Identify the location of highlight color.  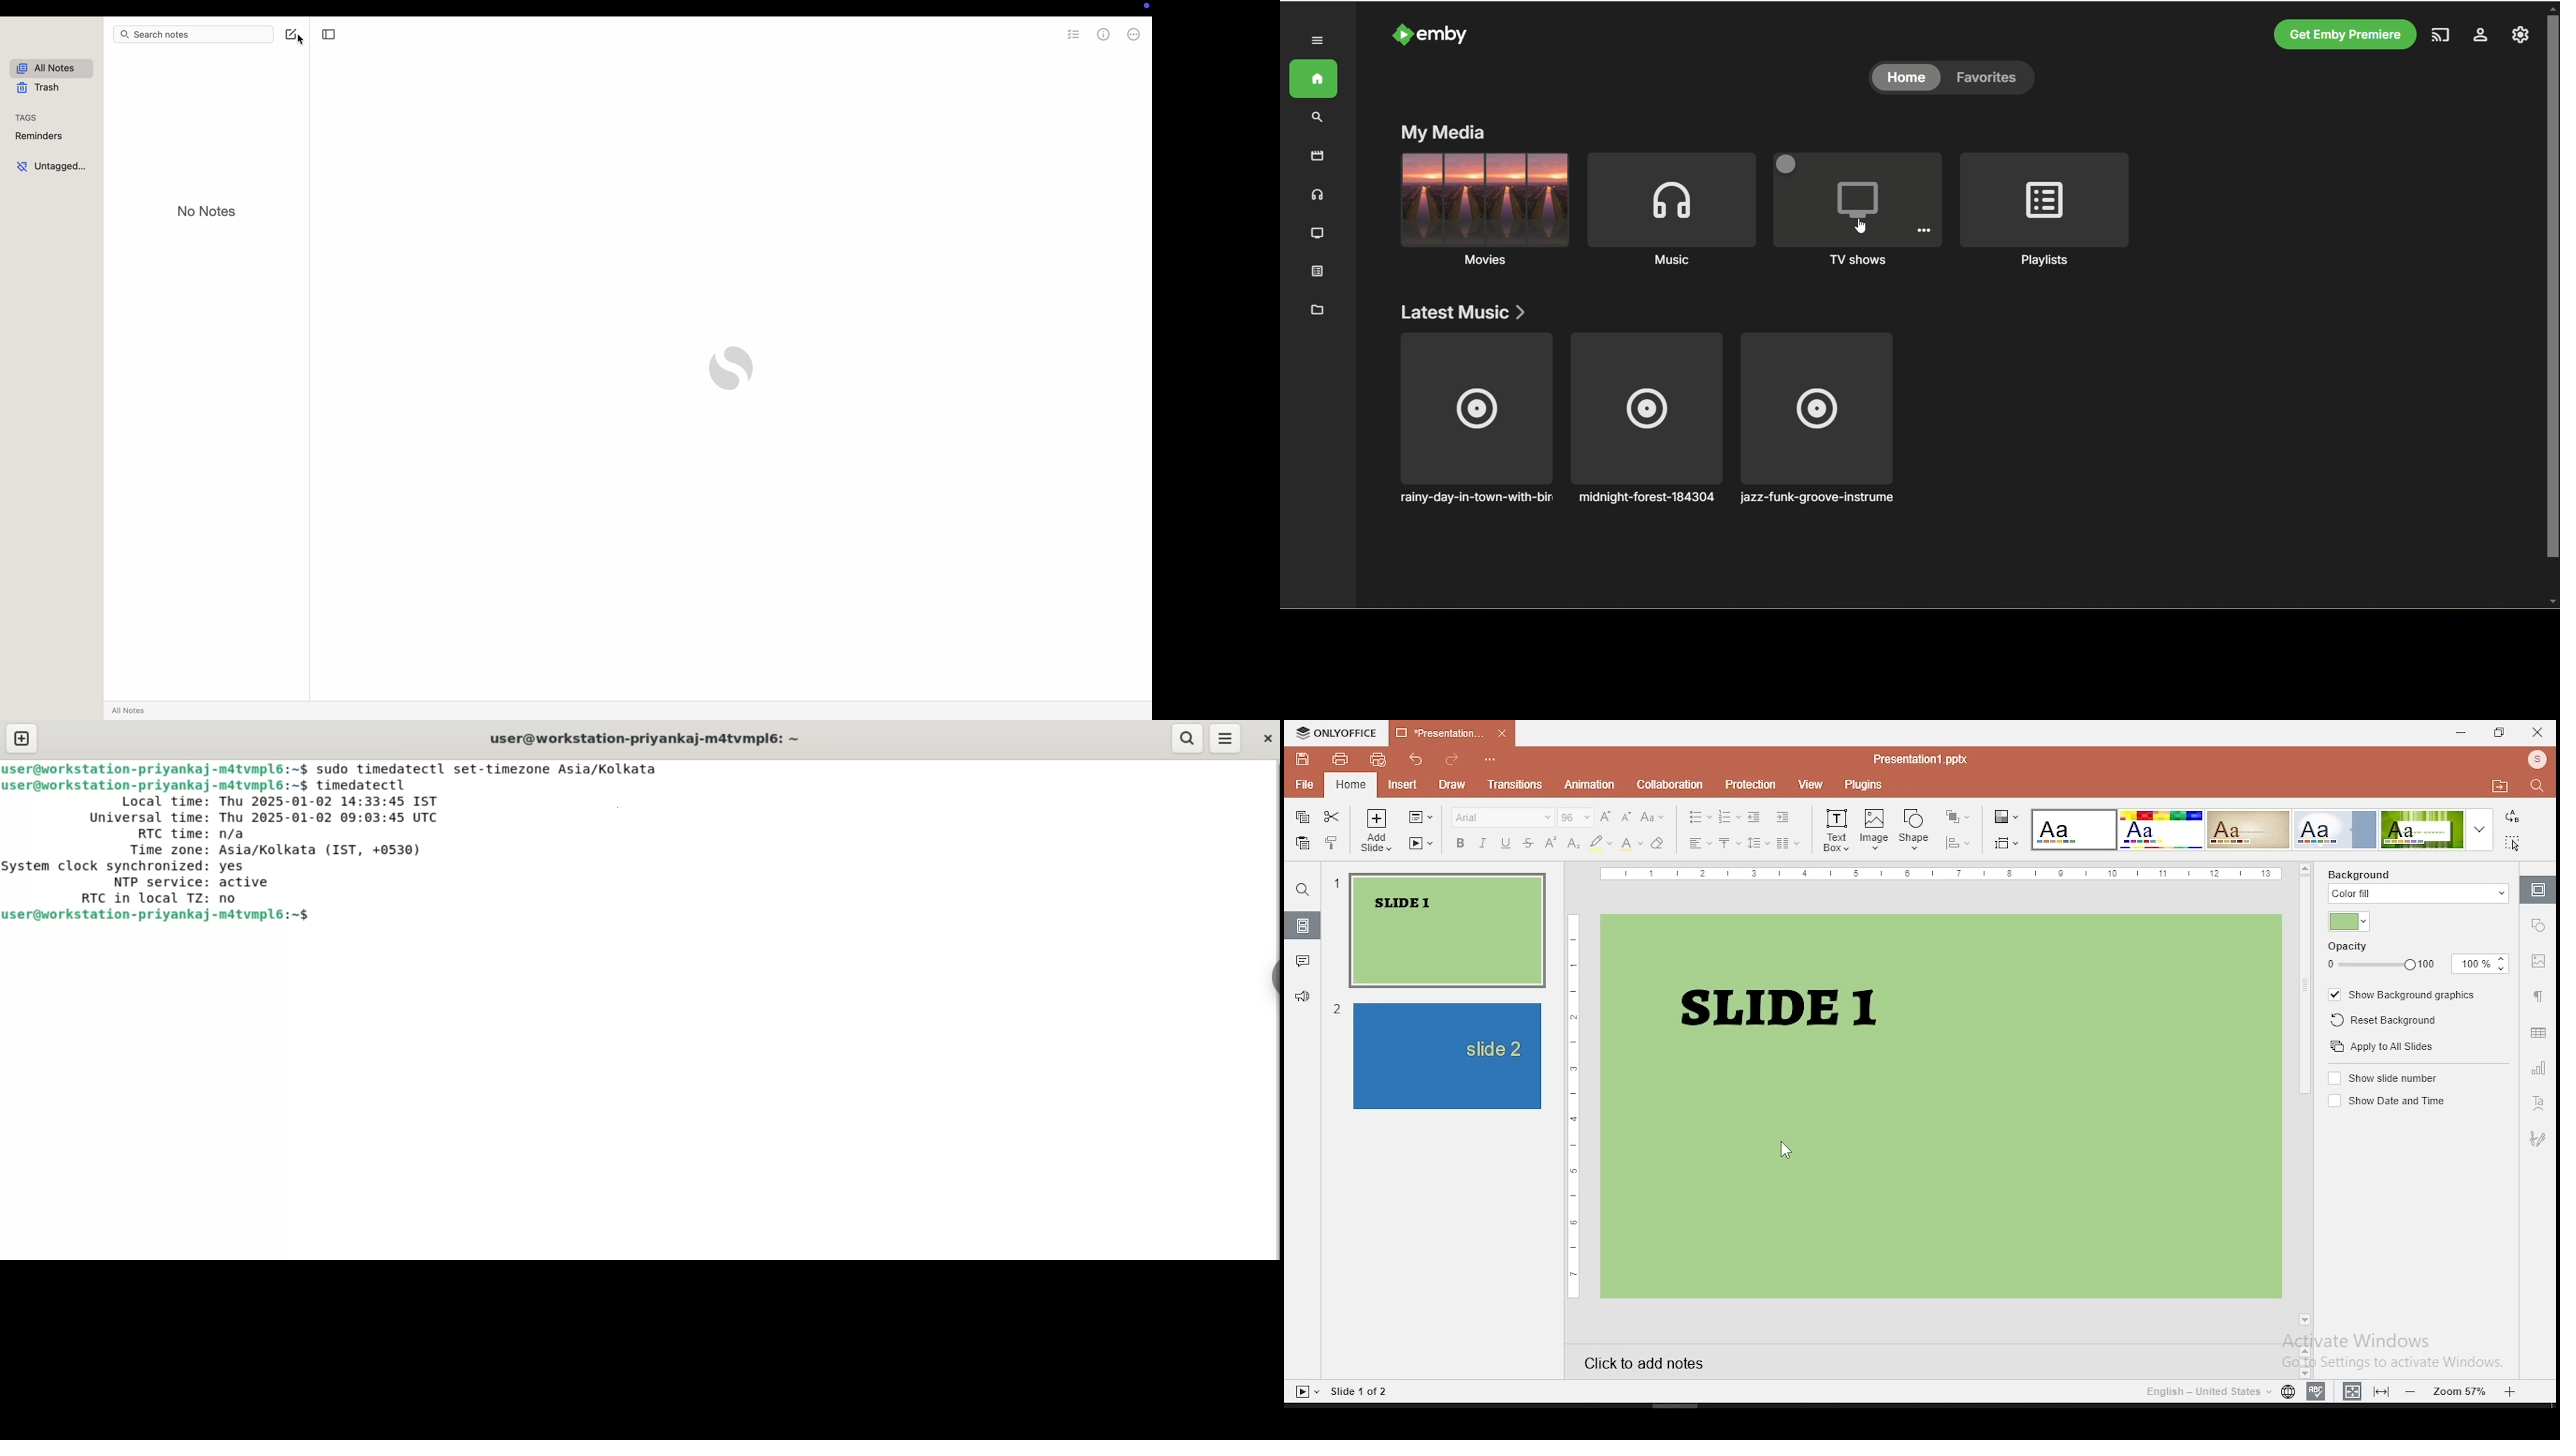
(1600, 842).